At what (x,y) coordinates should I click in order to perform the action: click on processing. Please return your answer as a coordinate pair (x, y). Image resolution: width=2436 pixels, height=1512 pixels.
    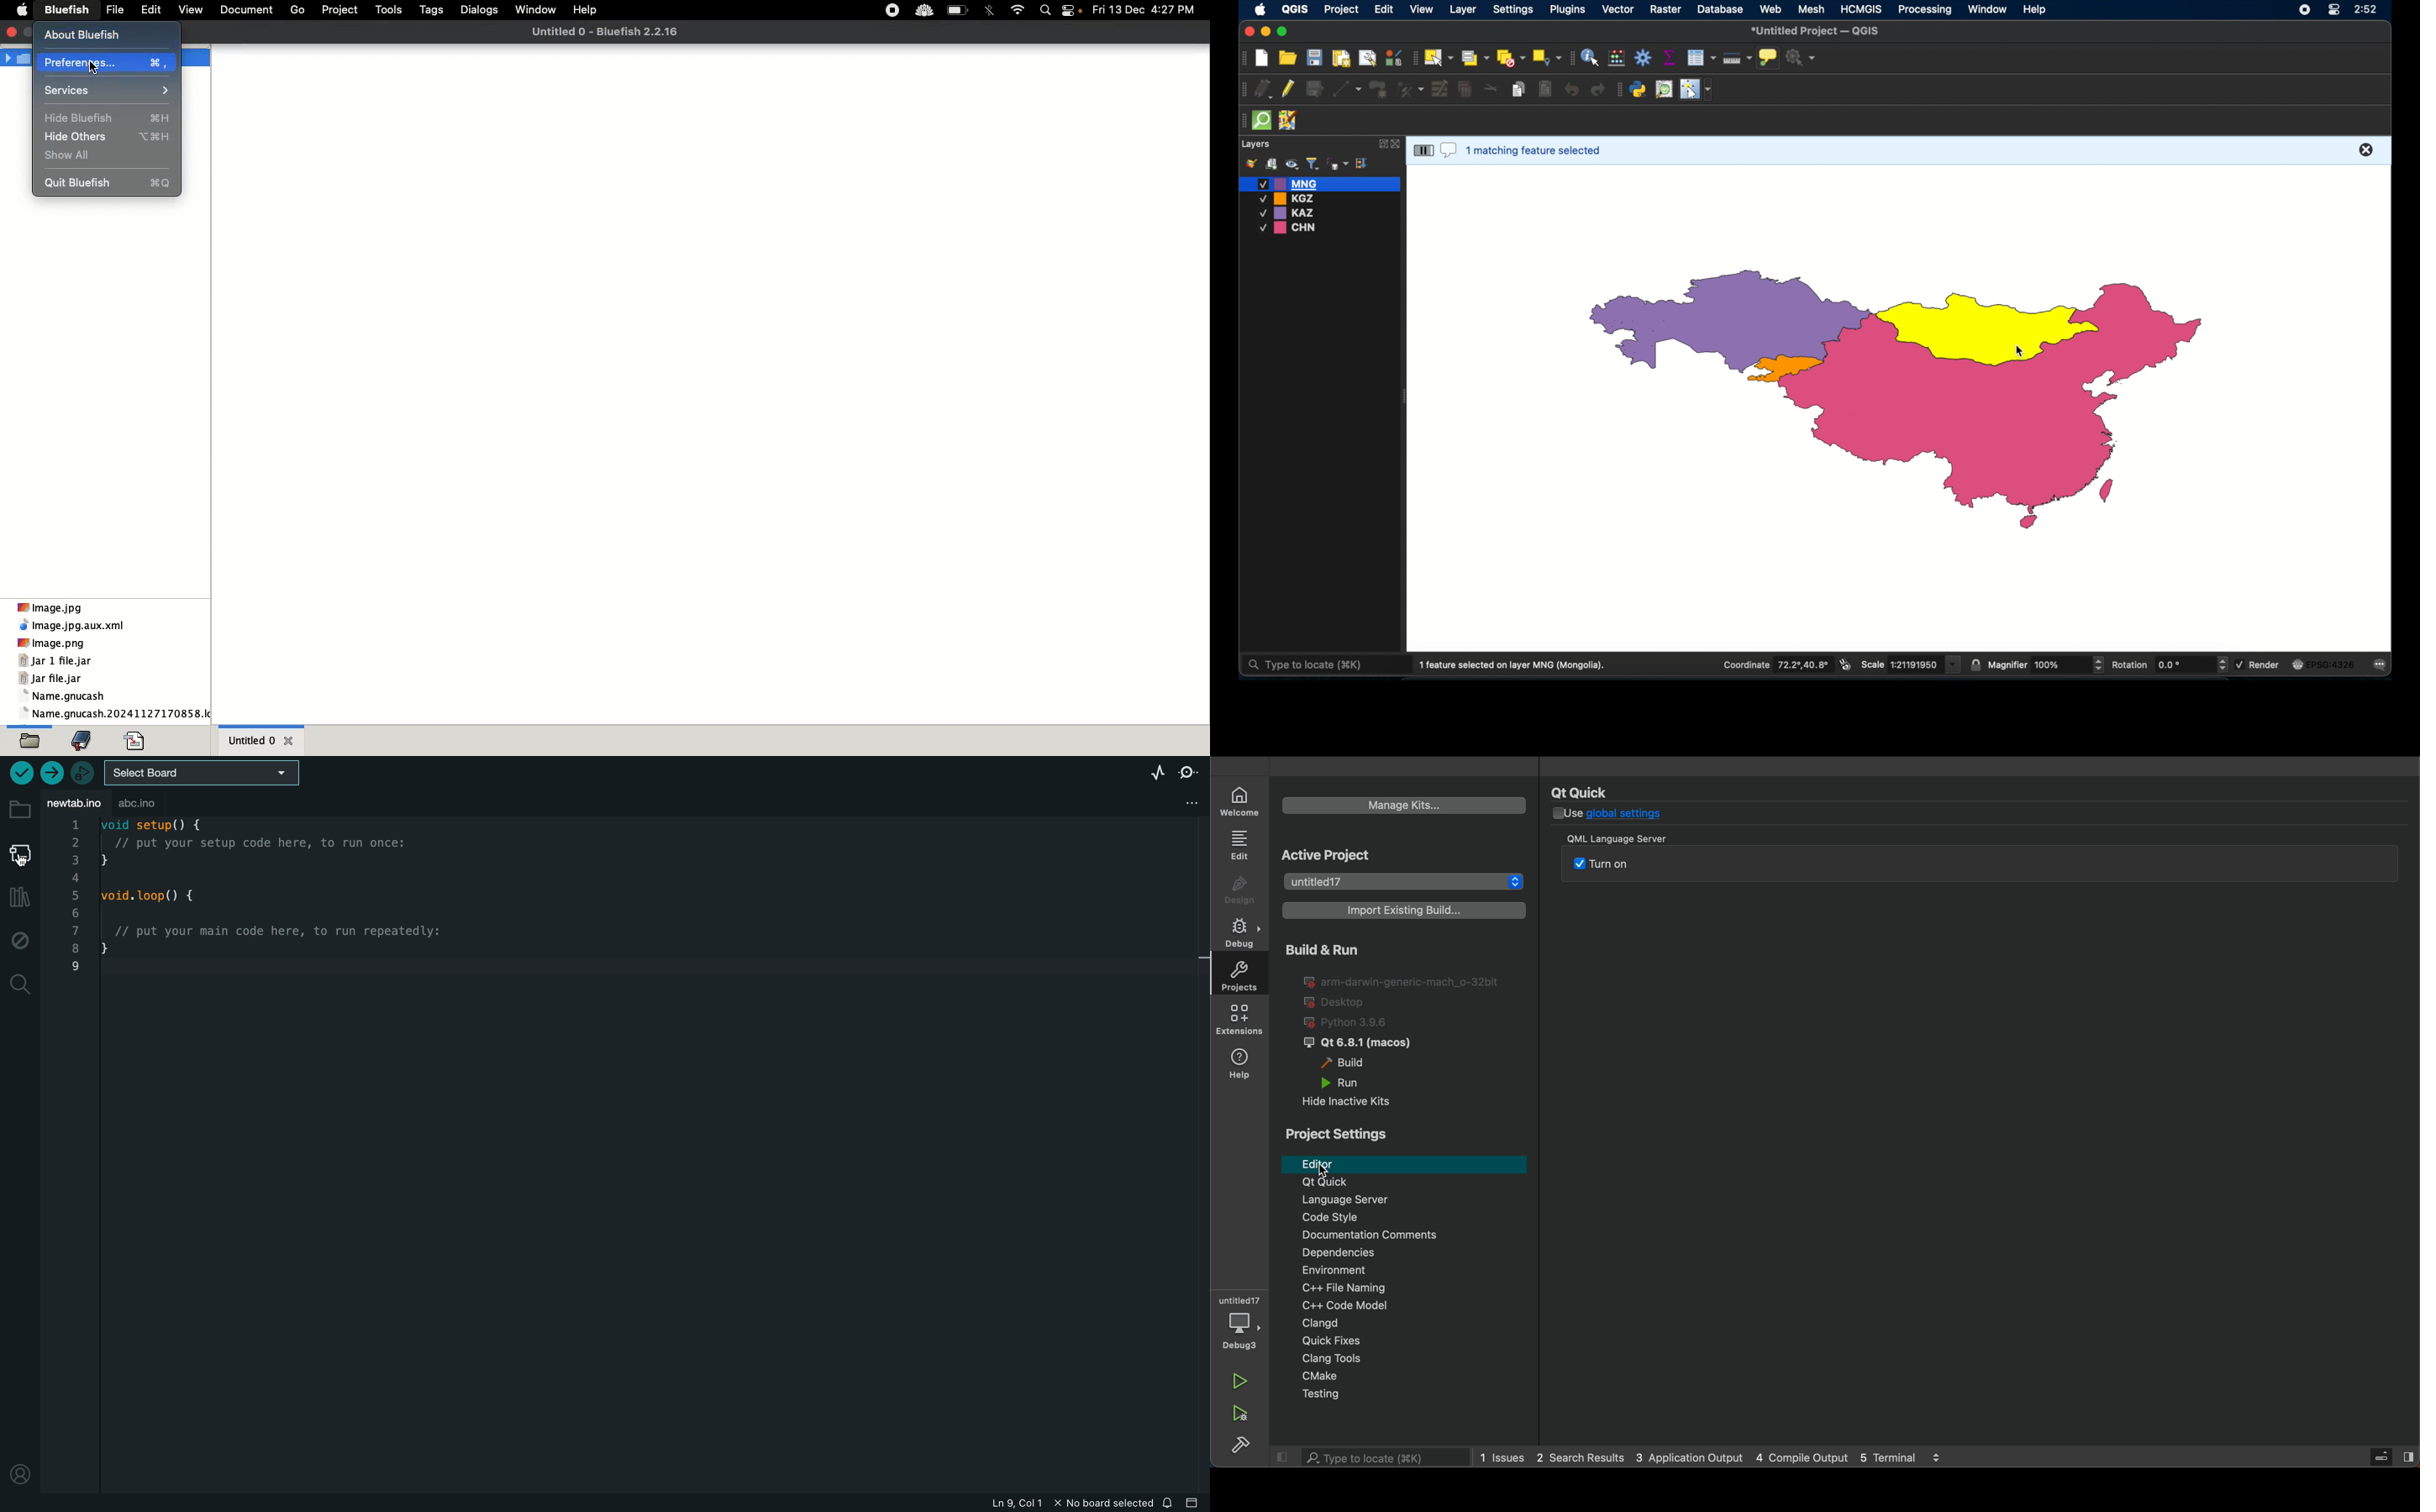
    Looking at the image, I should click on (1925, 10).